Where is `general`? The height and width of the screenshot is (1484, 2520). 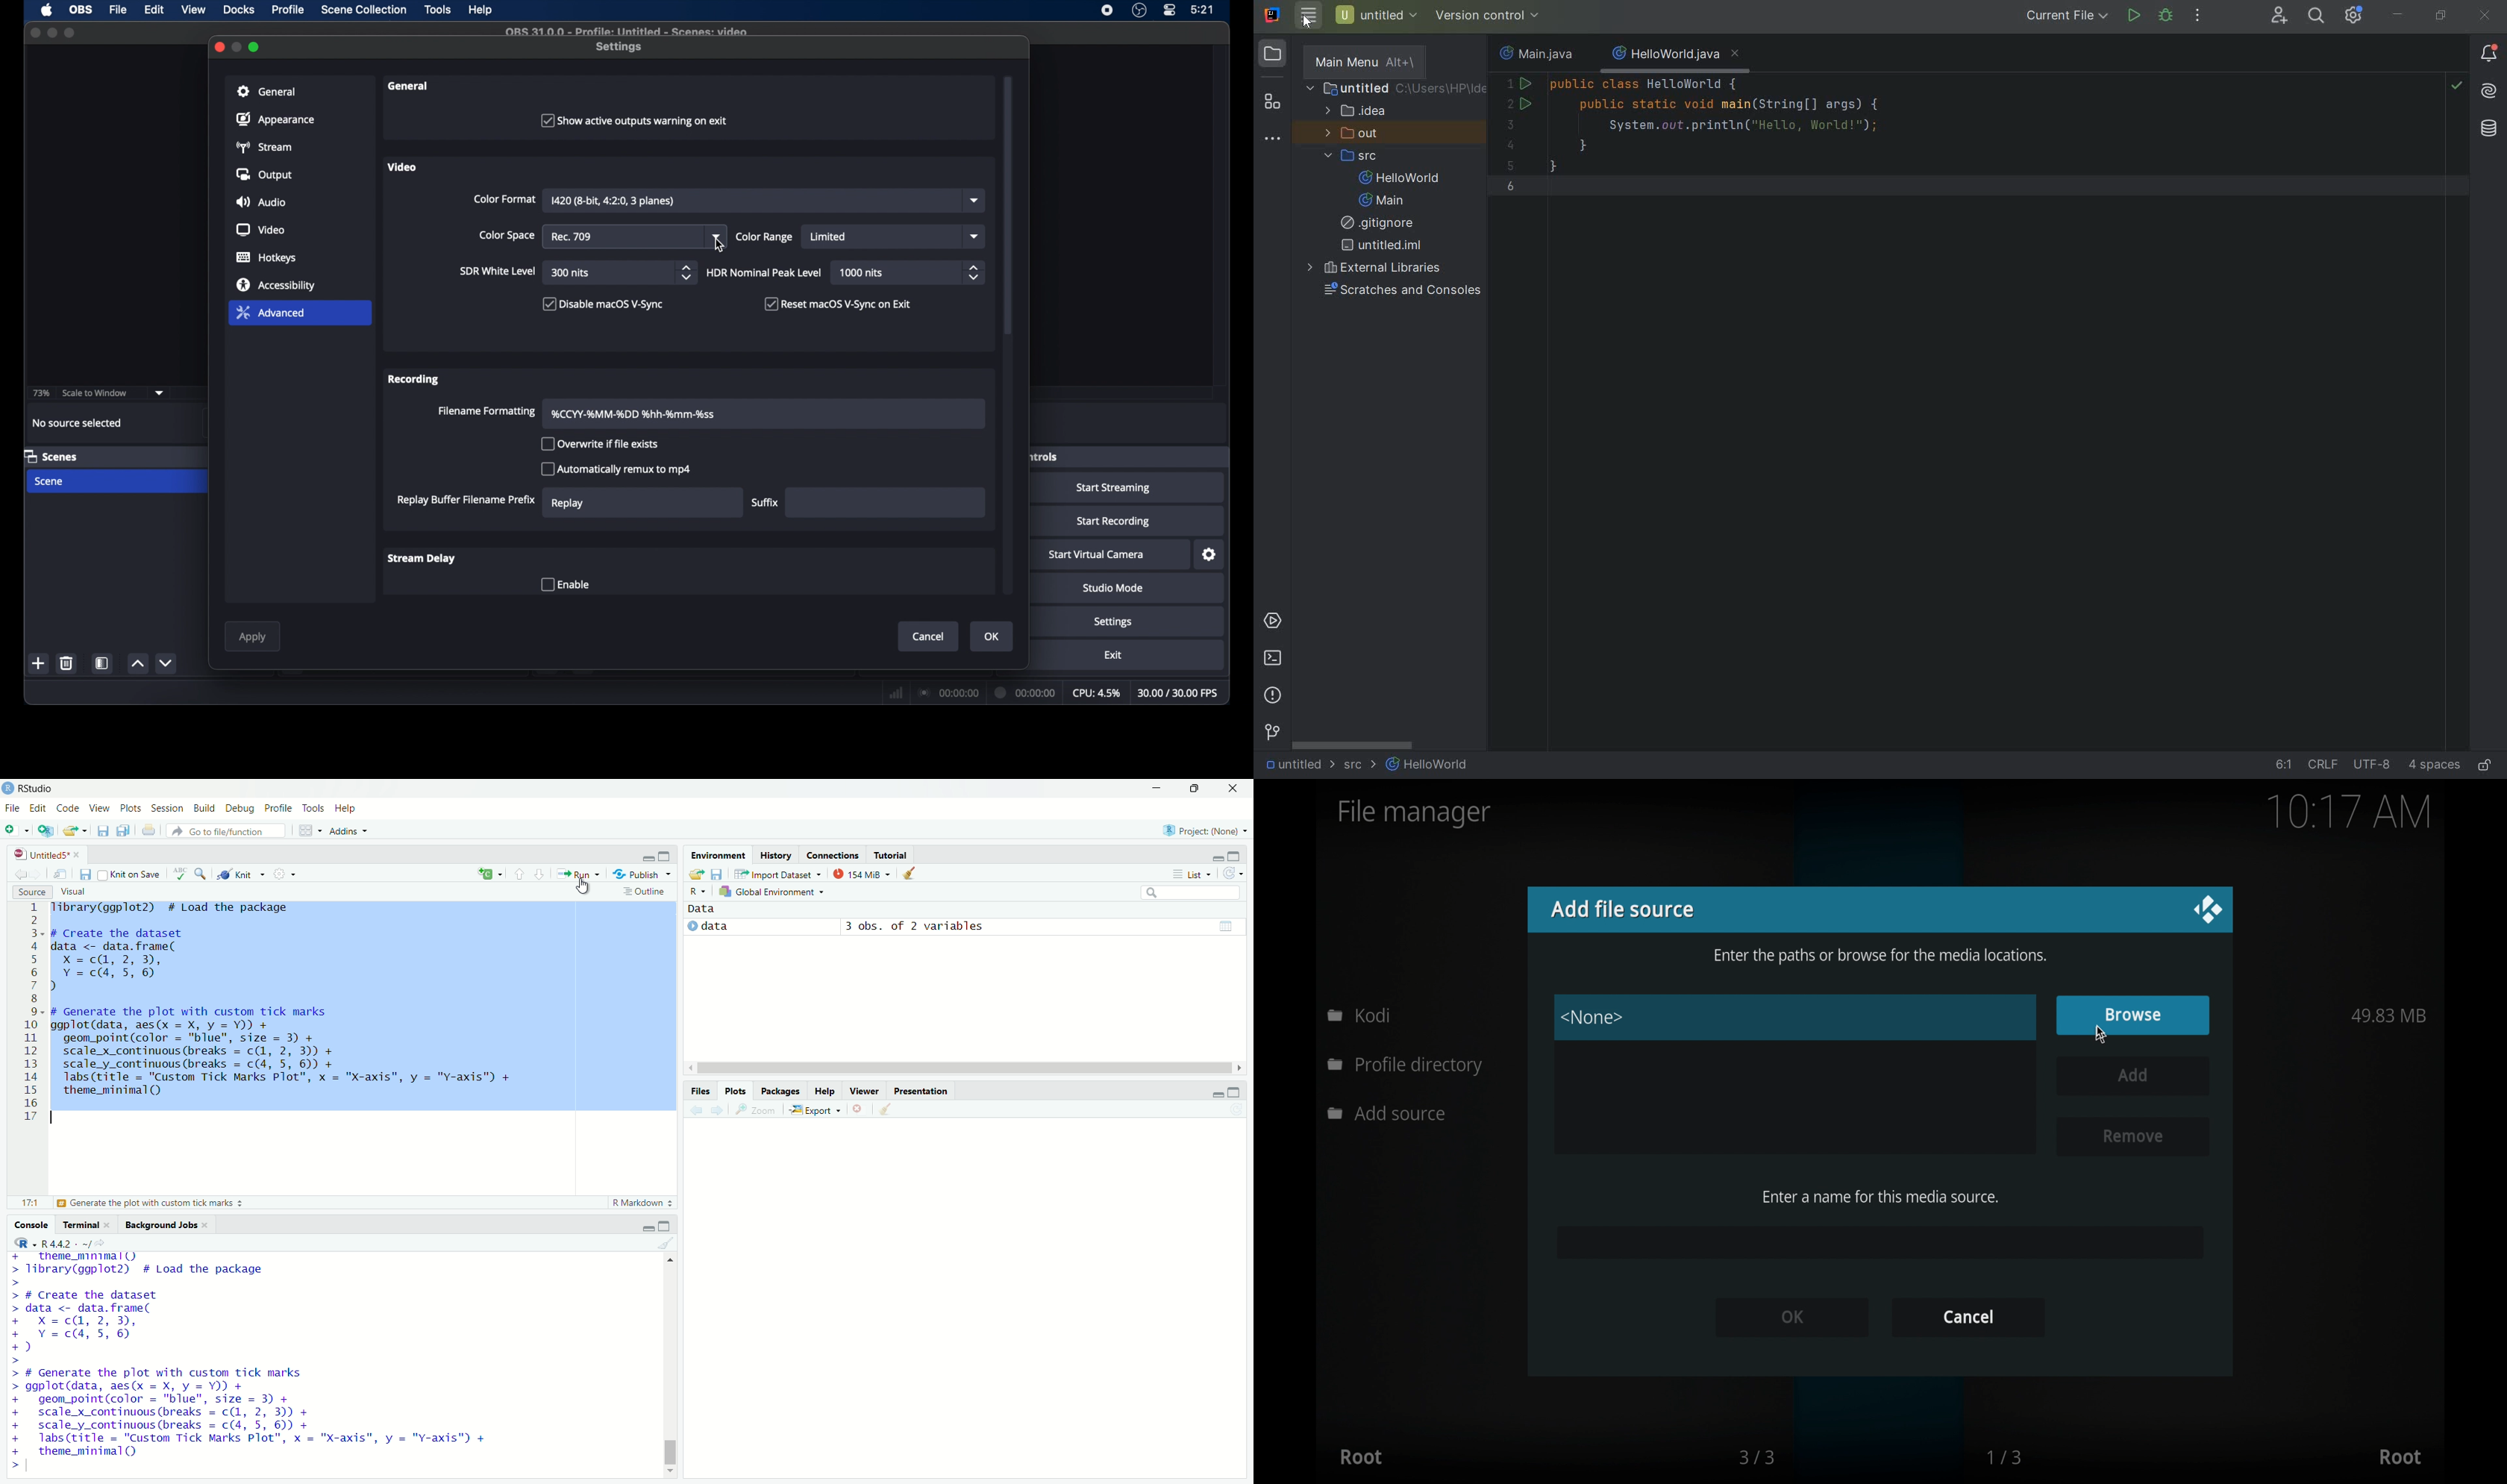 general is located at coordinates (269, 92).